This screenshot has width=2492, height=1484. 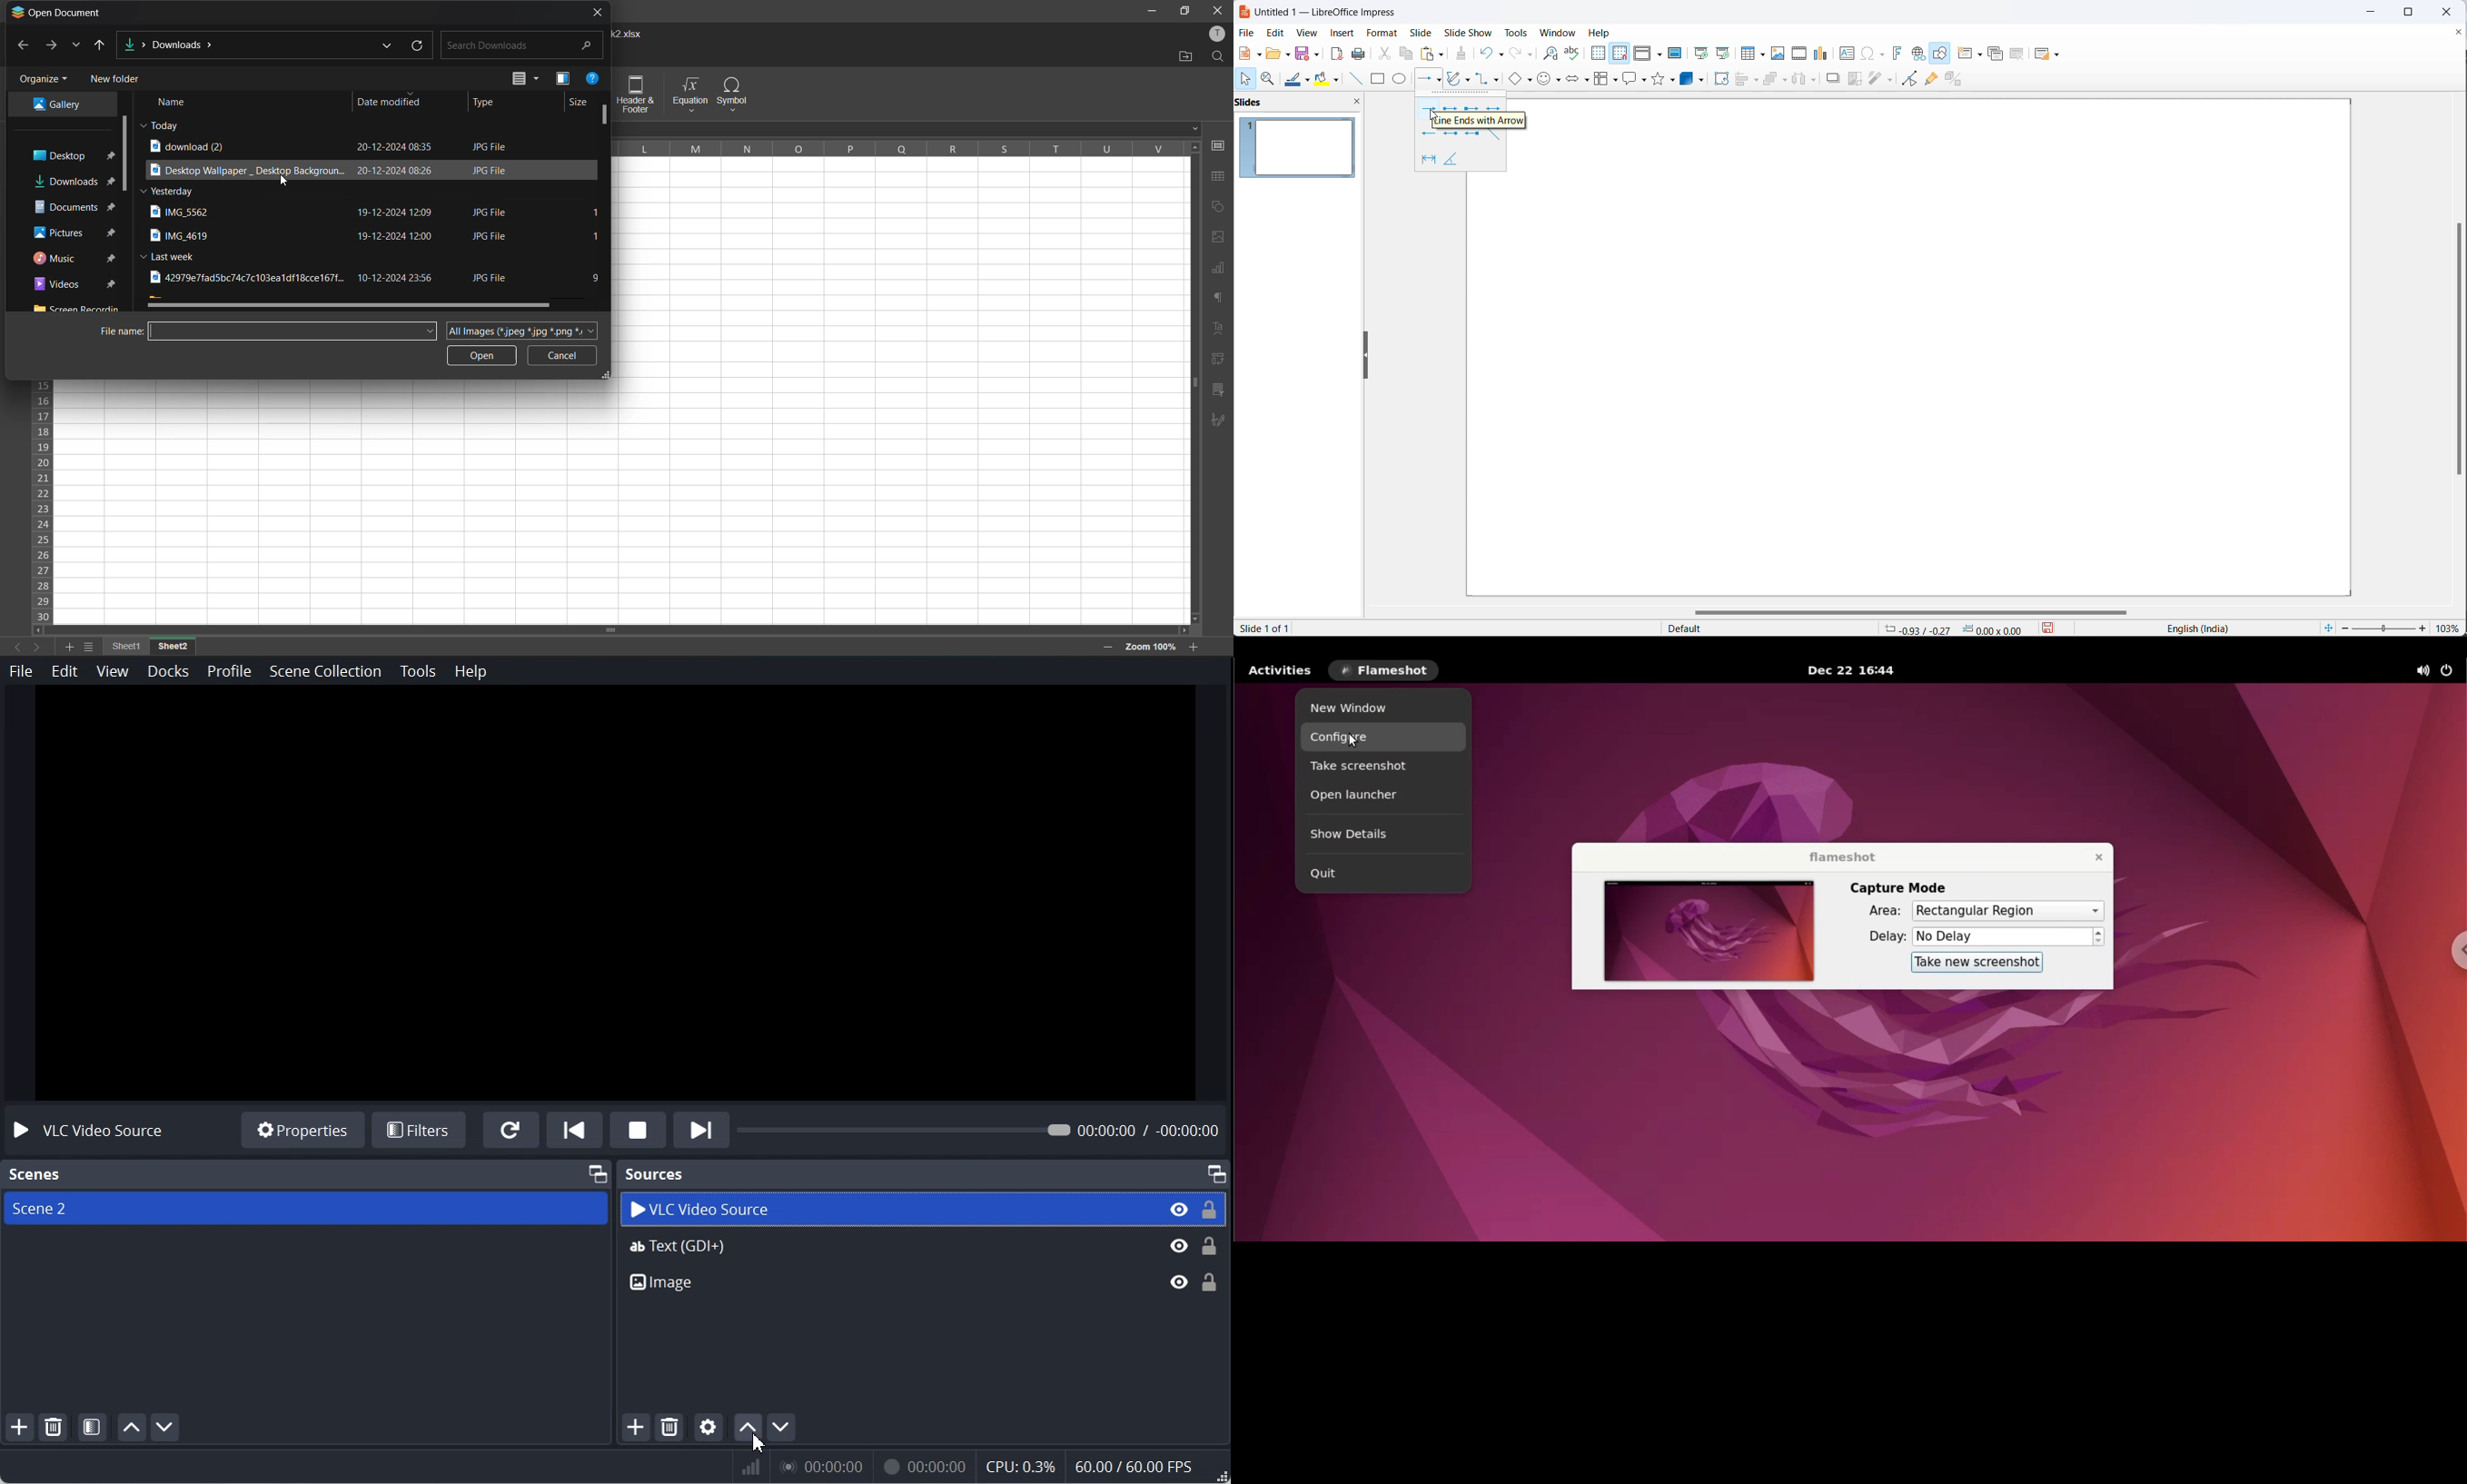 What do you see at coordinates (285, 181) in the screenshot?
I see `cursor` at bounding box center [285, 181].